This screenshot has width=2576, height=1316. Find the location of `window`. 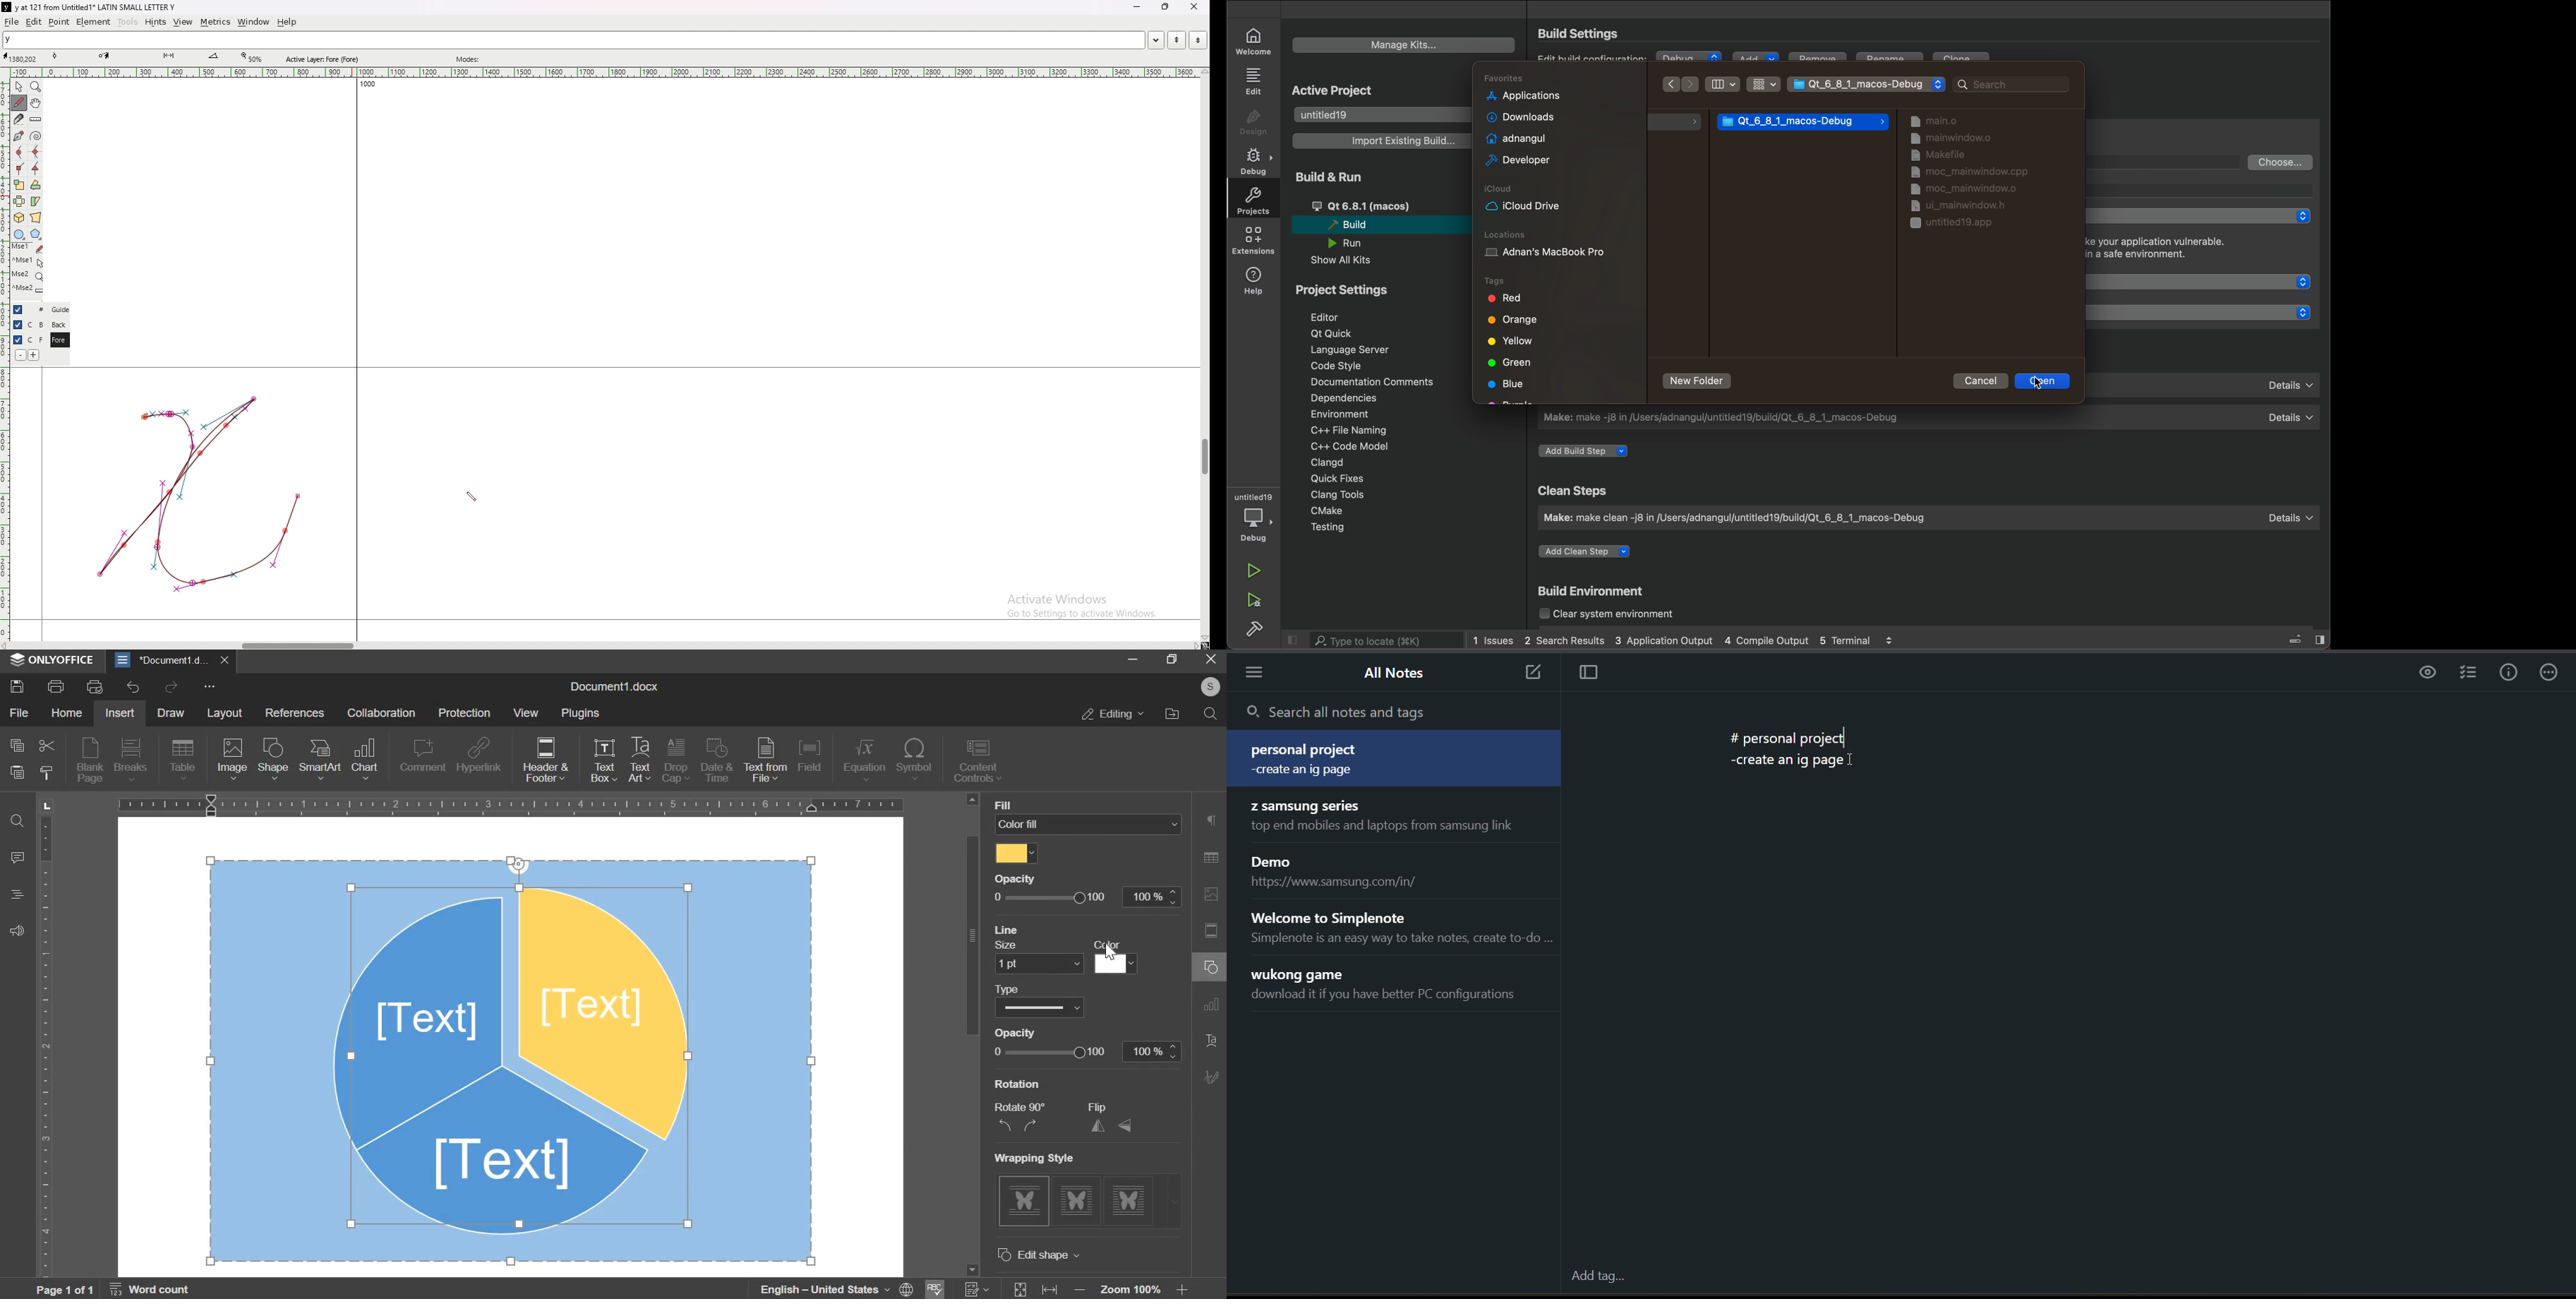

window is located at coordinates (254, 22).